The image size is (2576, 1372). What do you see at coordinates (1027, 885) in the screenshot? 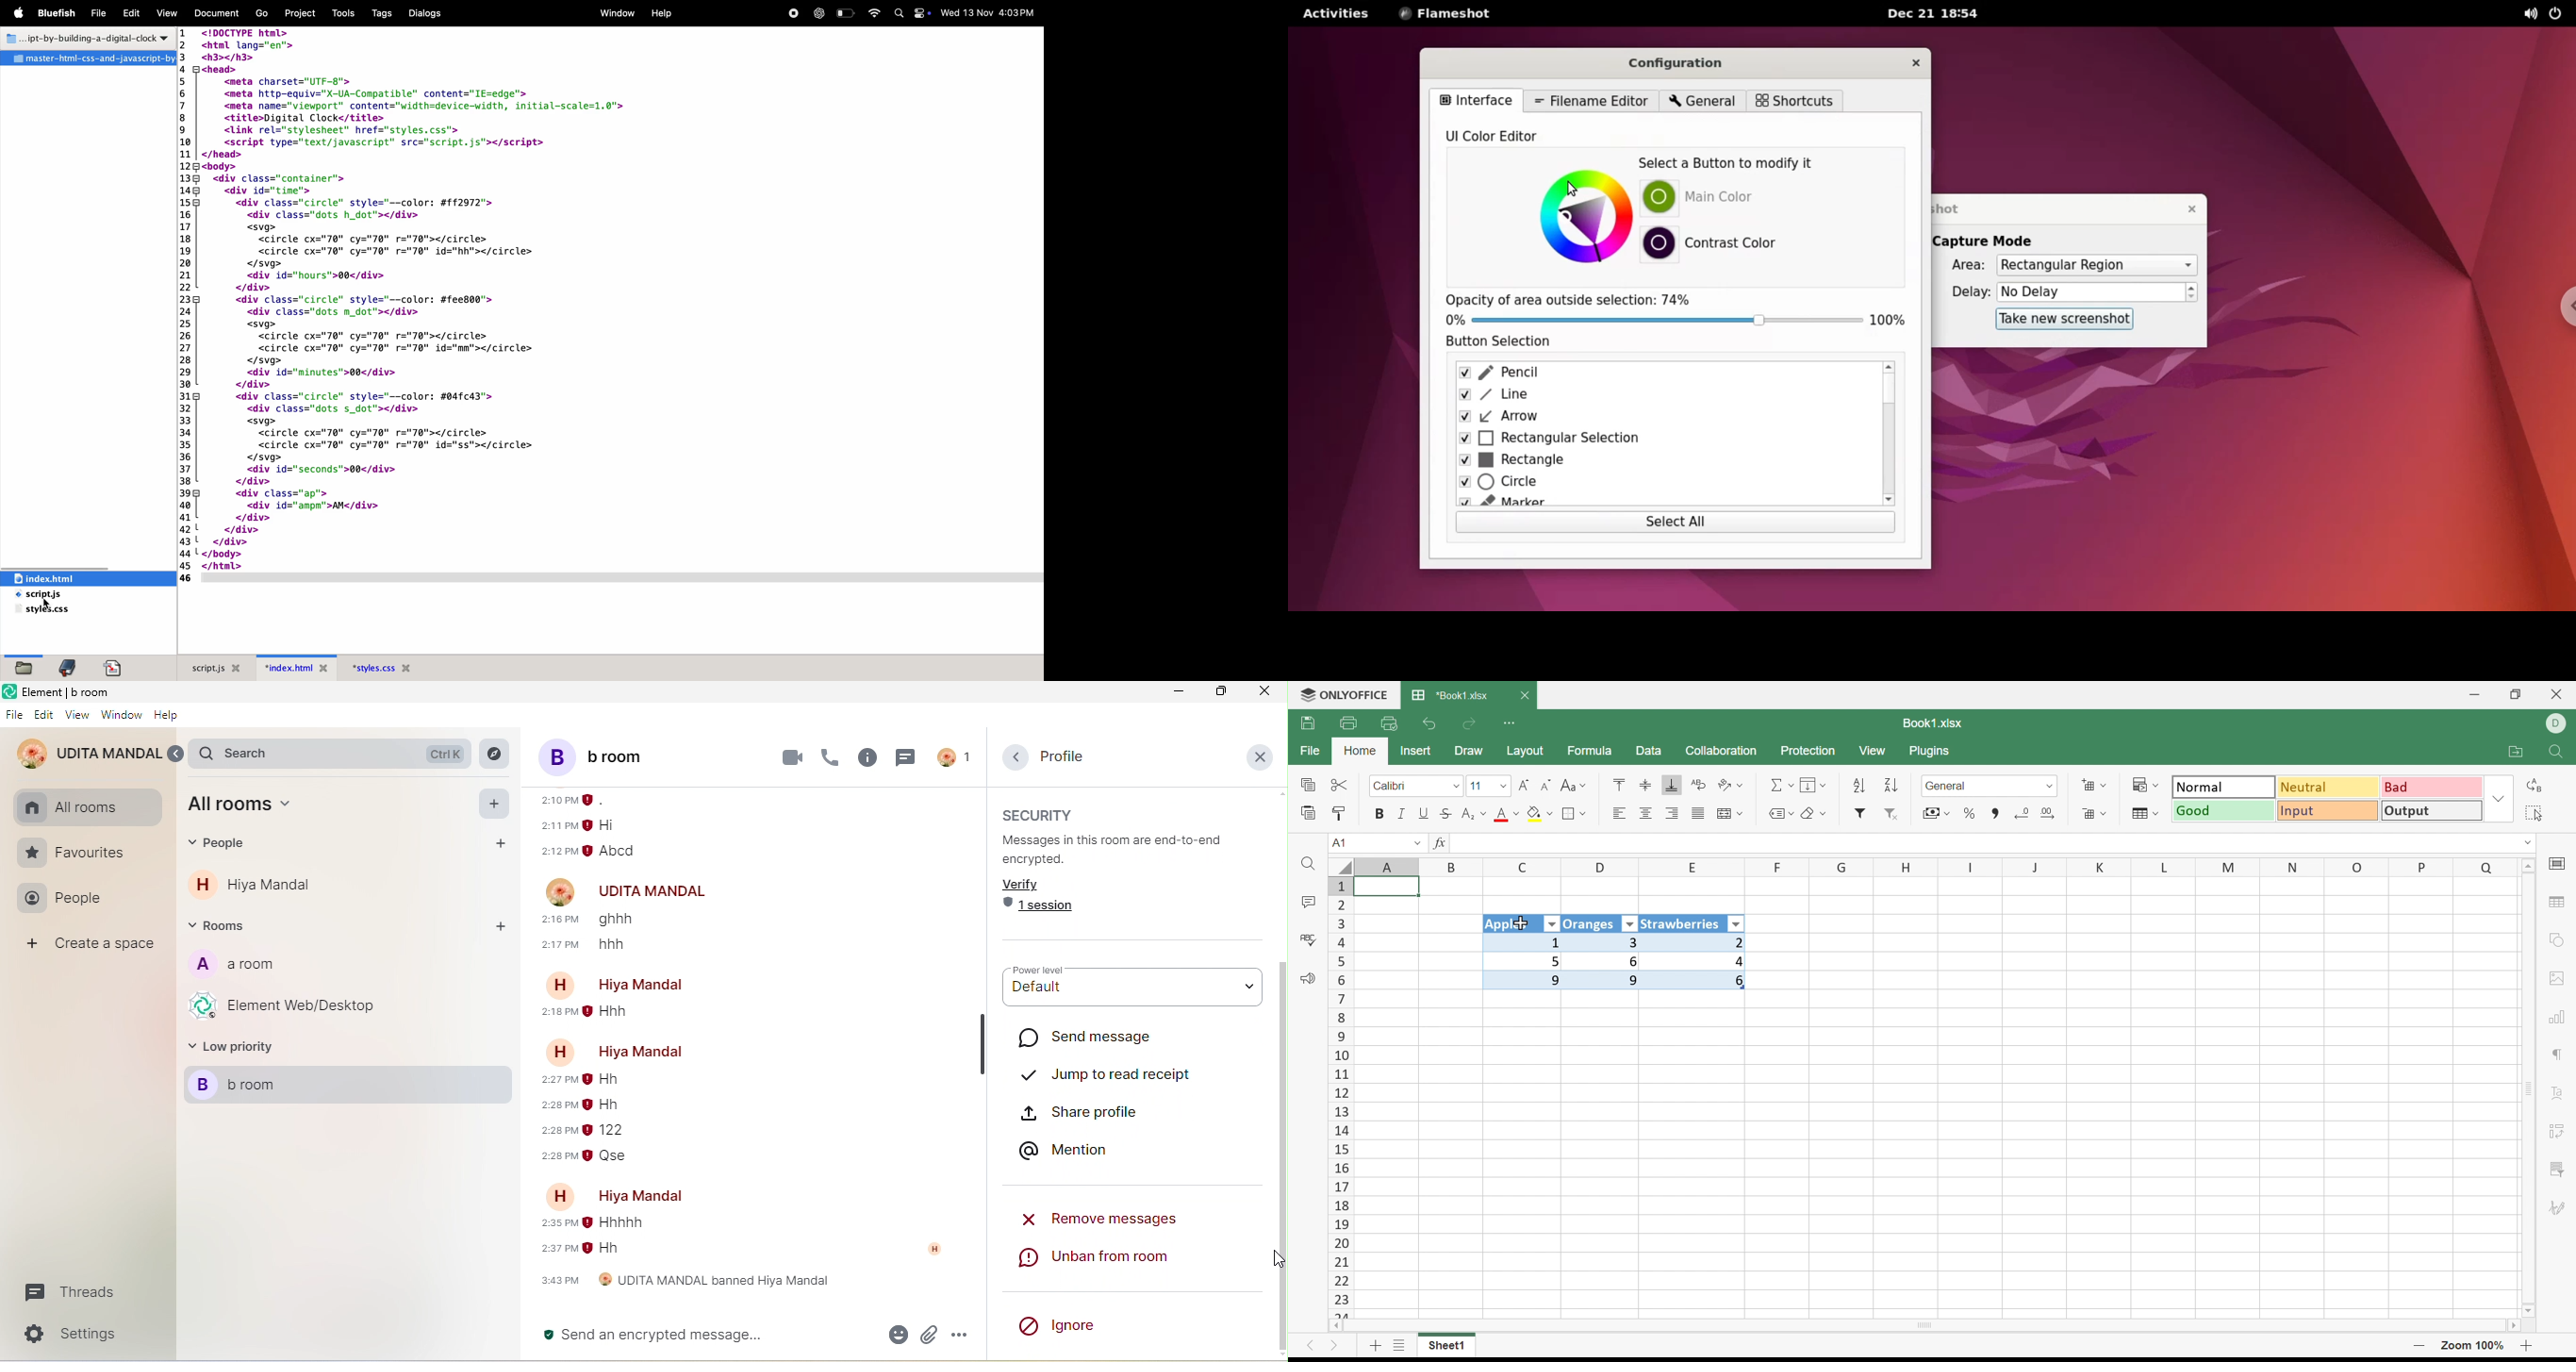
I see `verify` at bounding box center [1027, 885].